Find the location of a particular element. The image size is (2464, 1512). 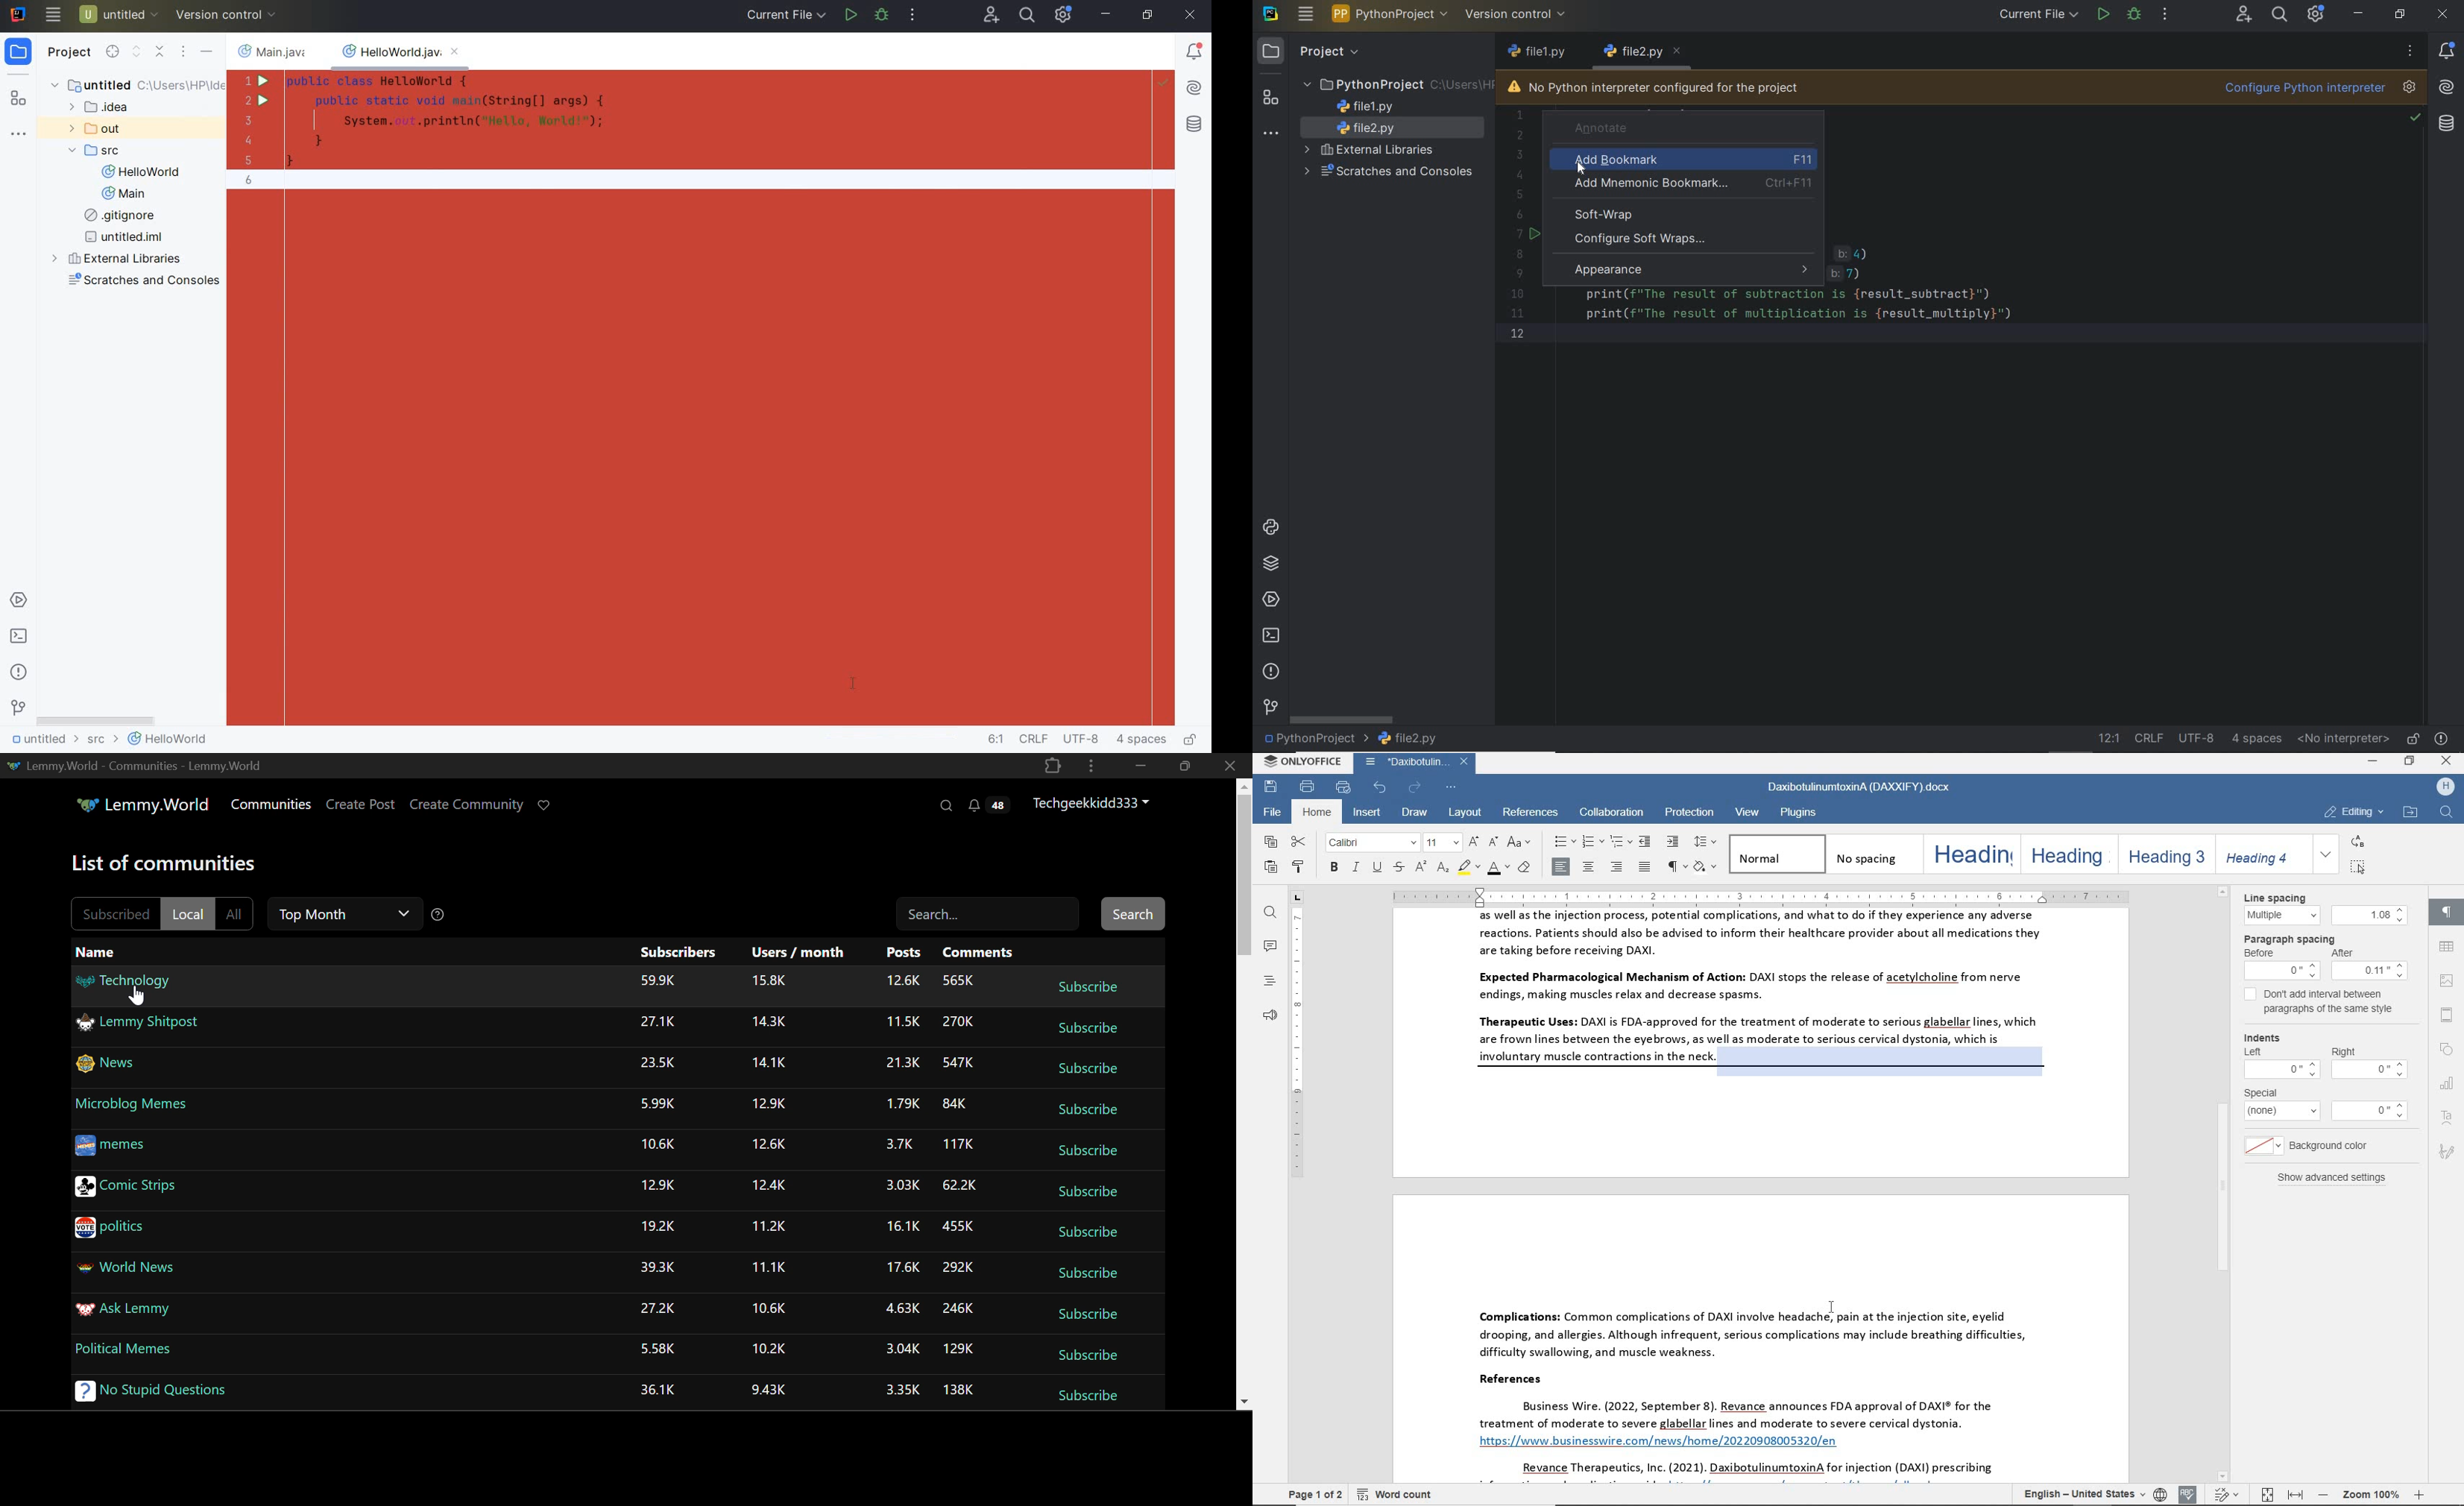

Amount  is located at coordinates (768, 1225).